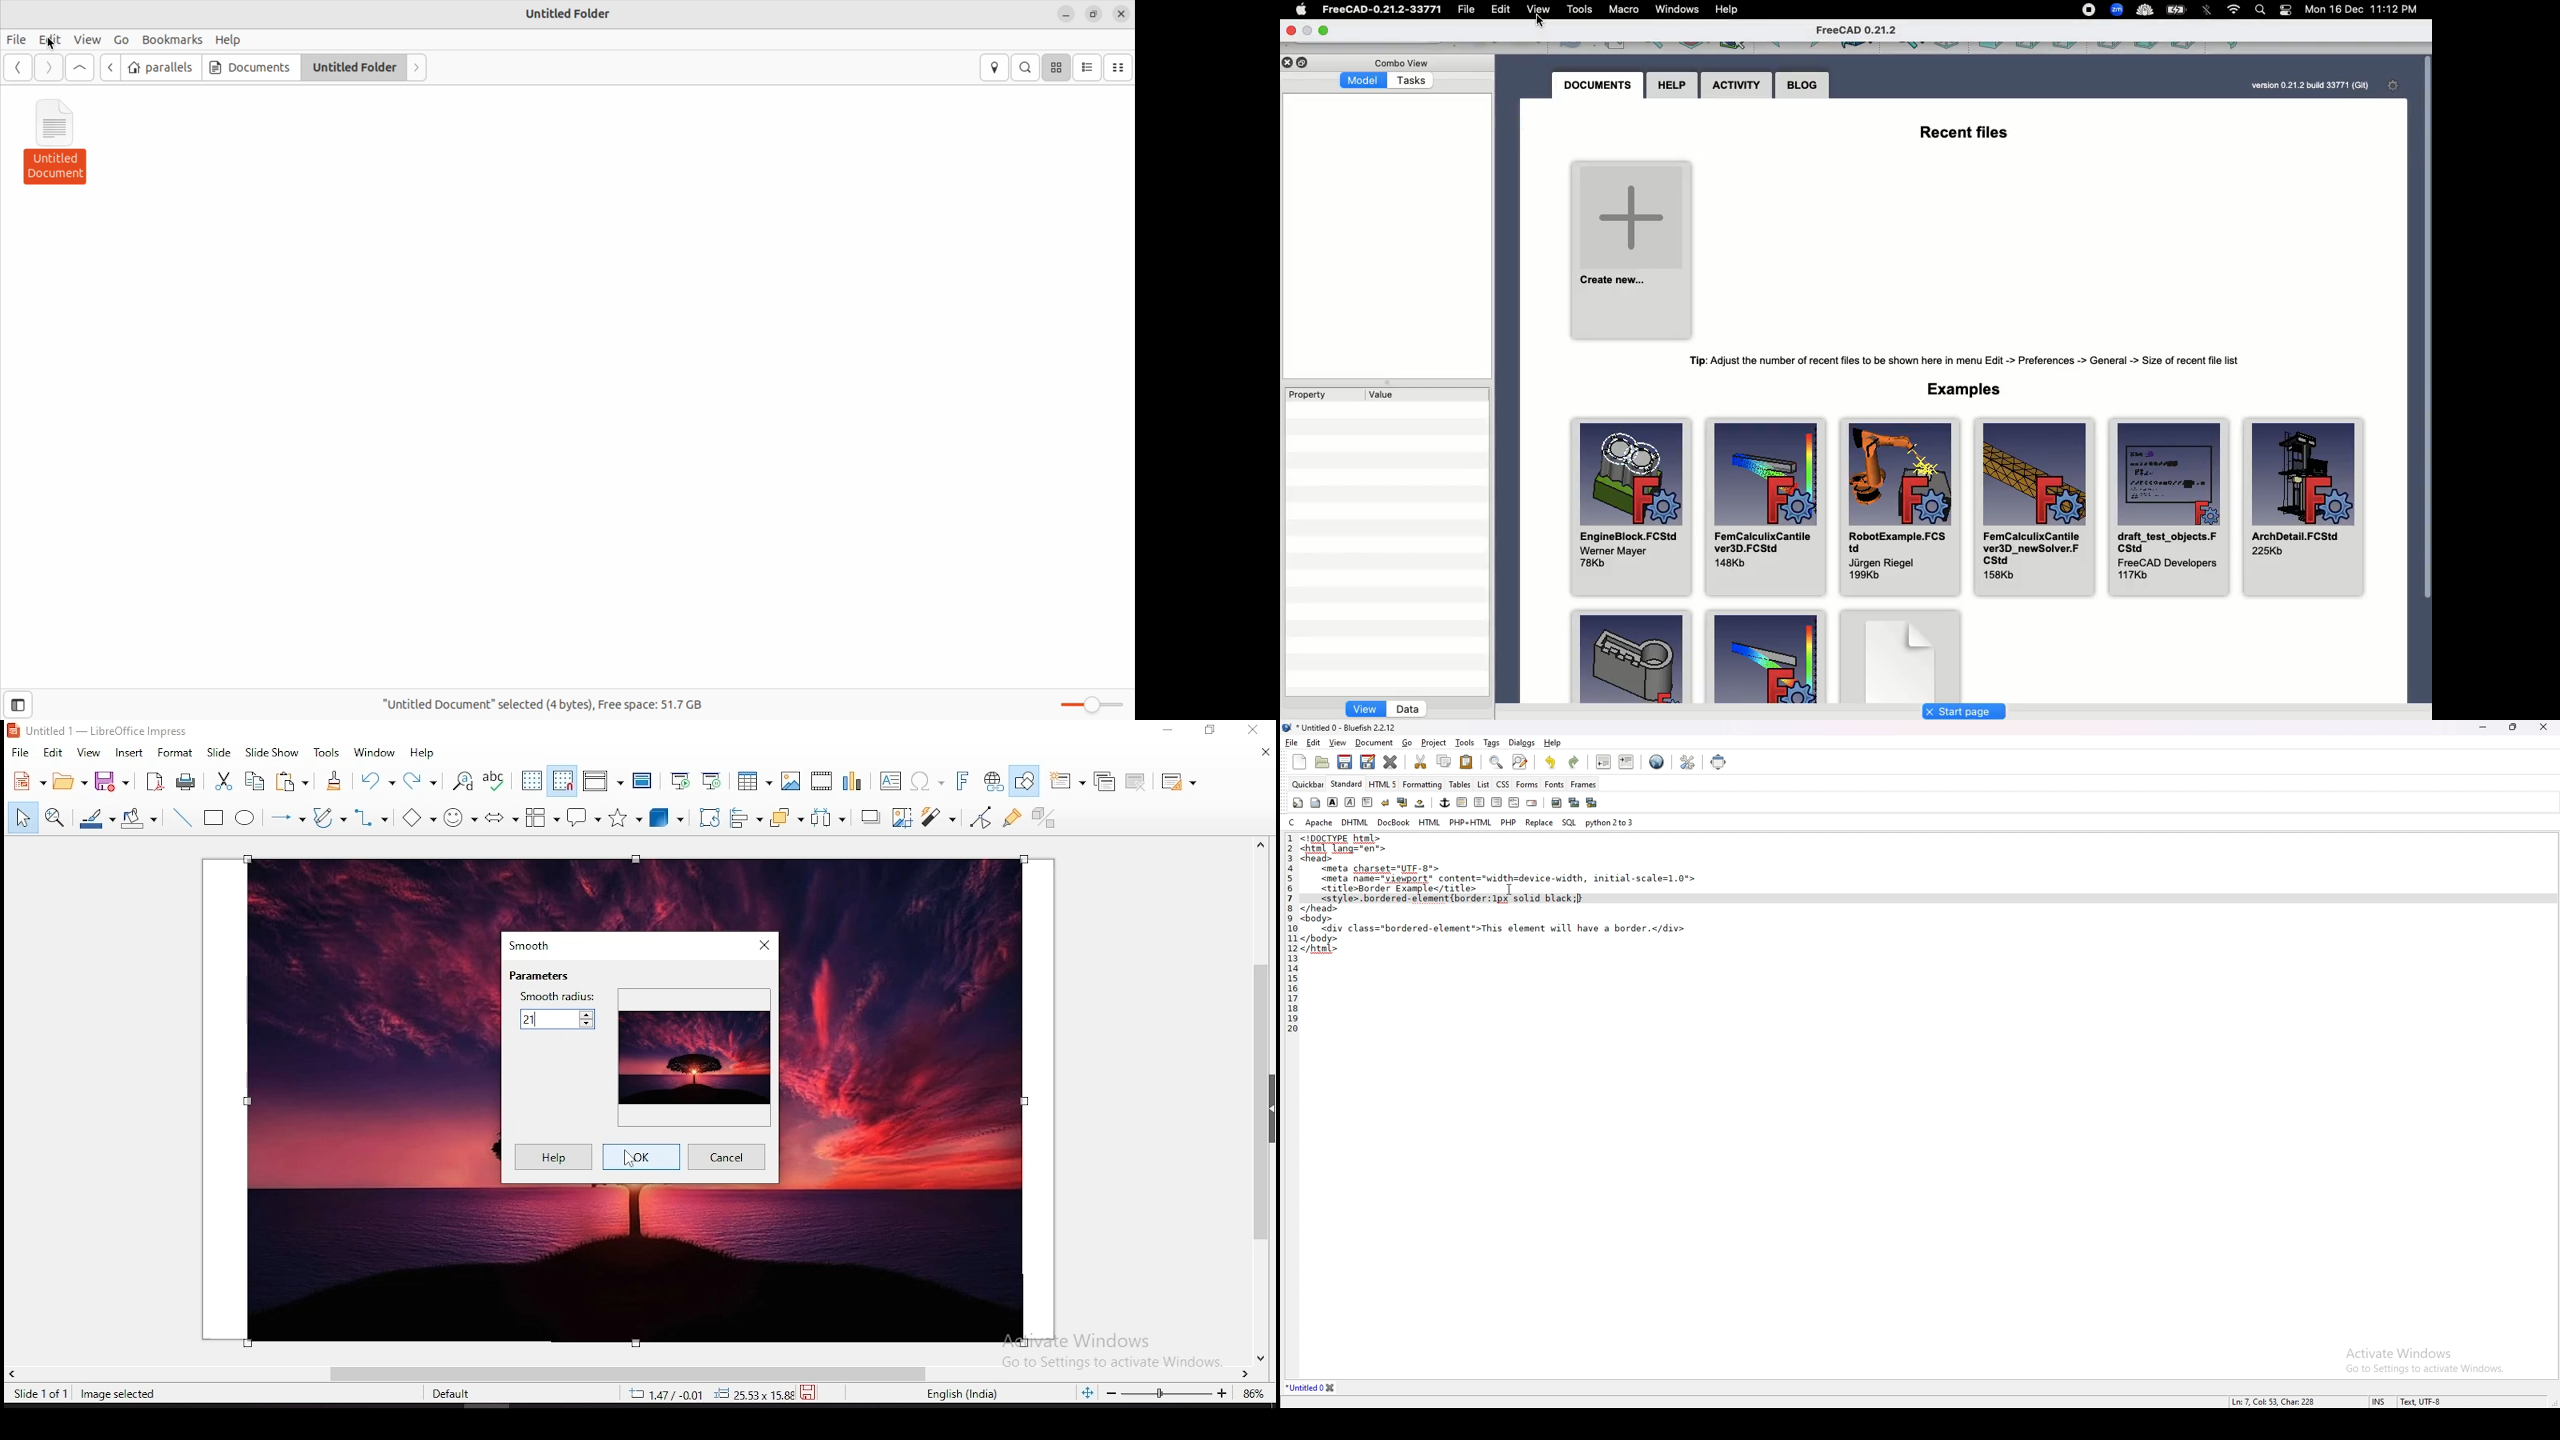 This screenshot has width=2576, height=1456. What do you see at coordinates (1431, 823) in the screenshot?
I see `html` at bounding box center [1431, 823].